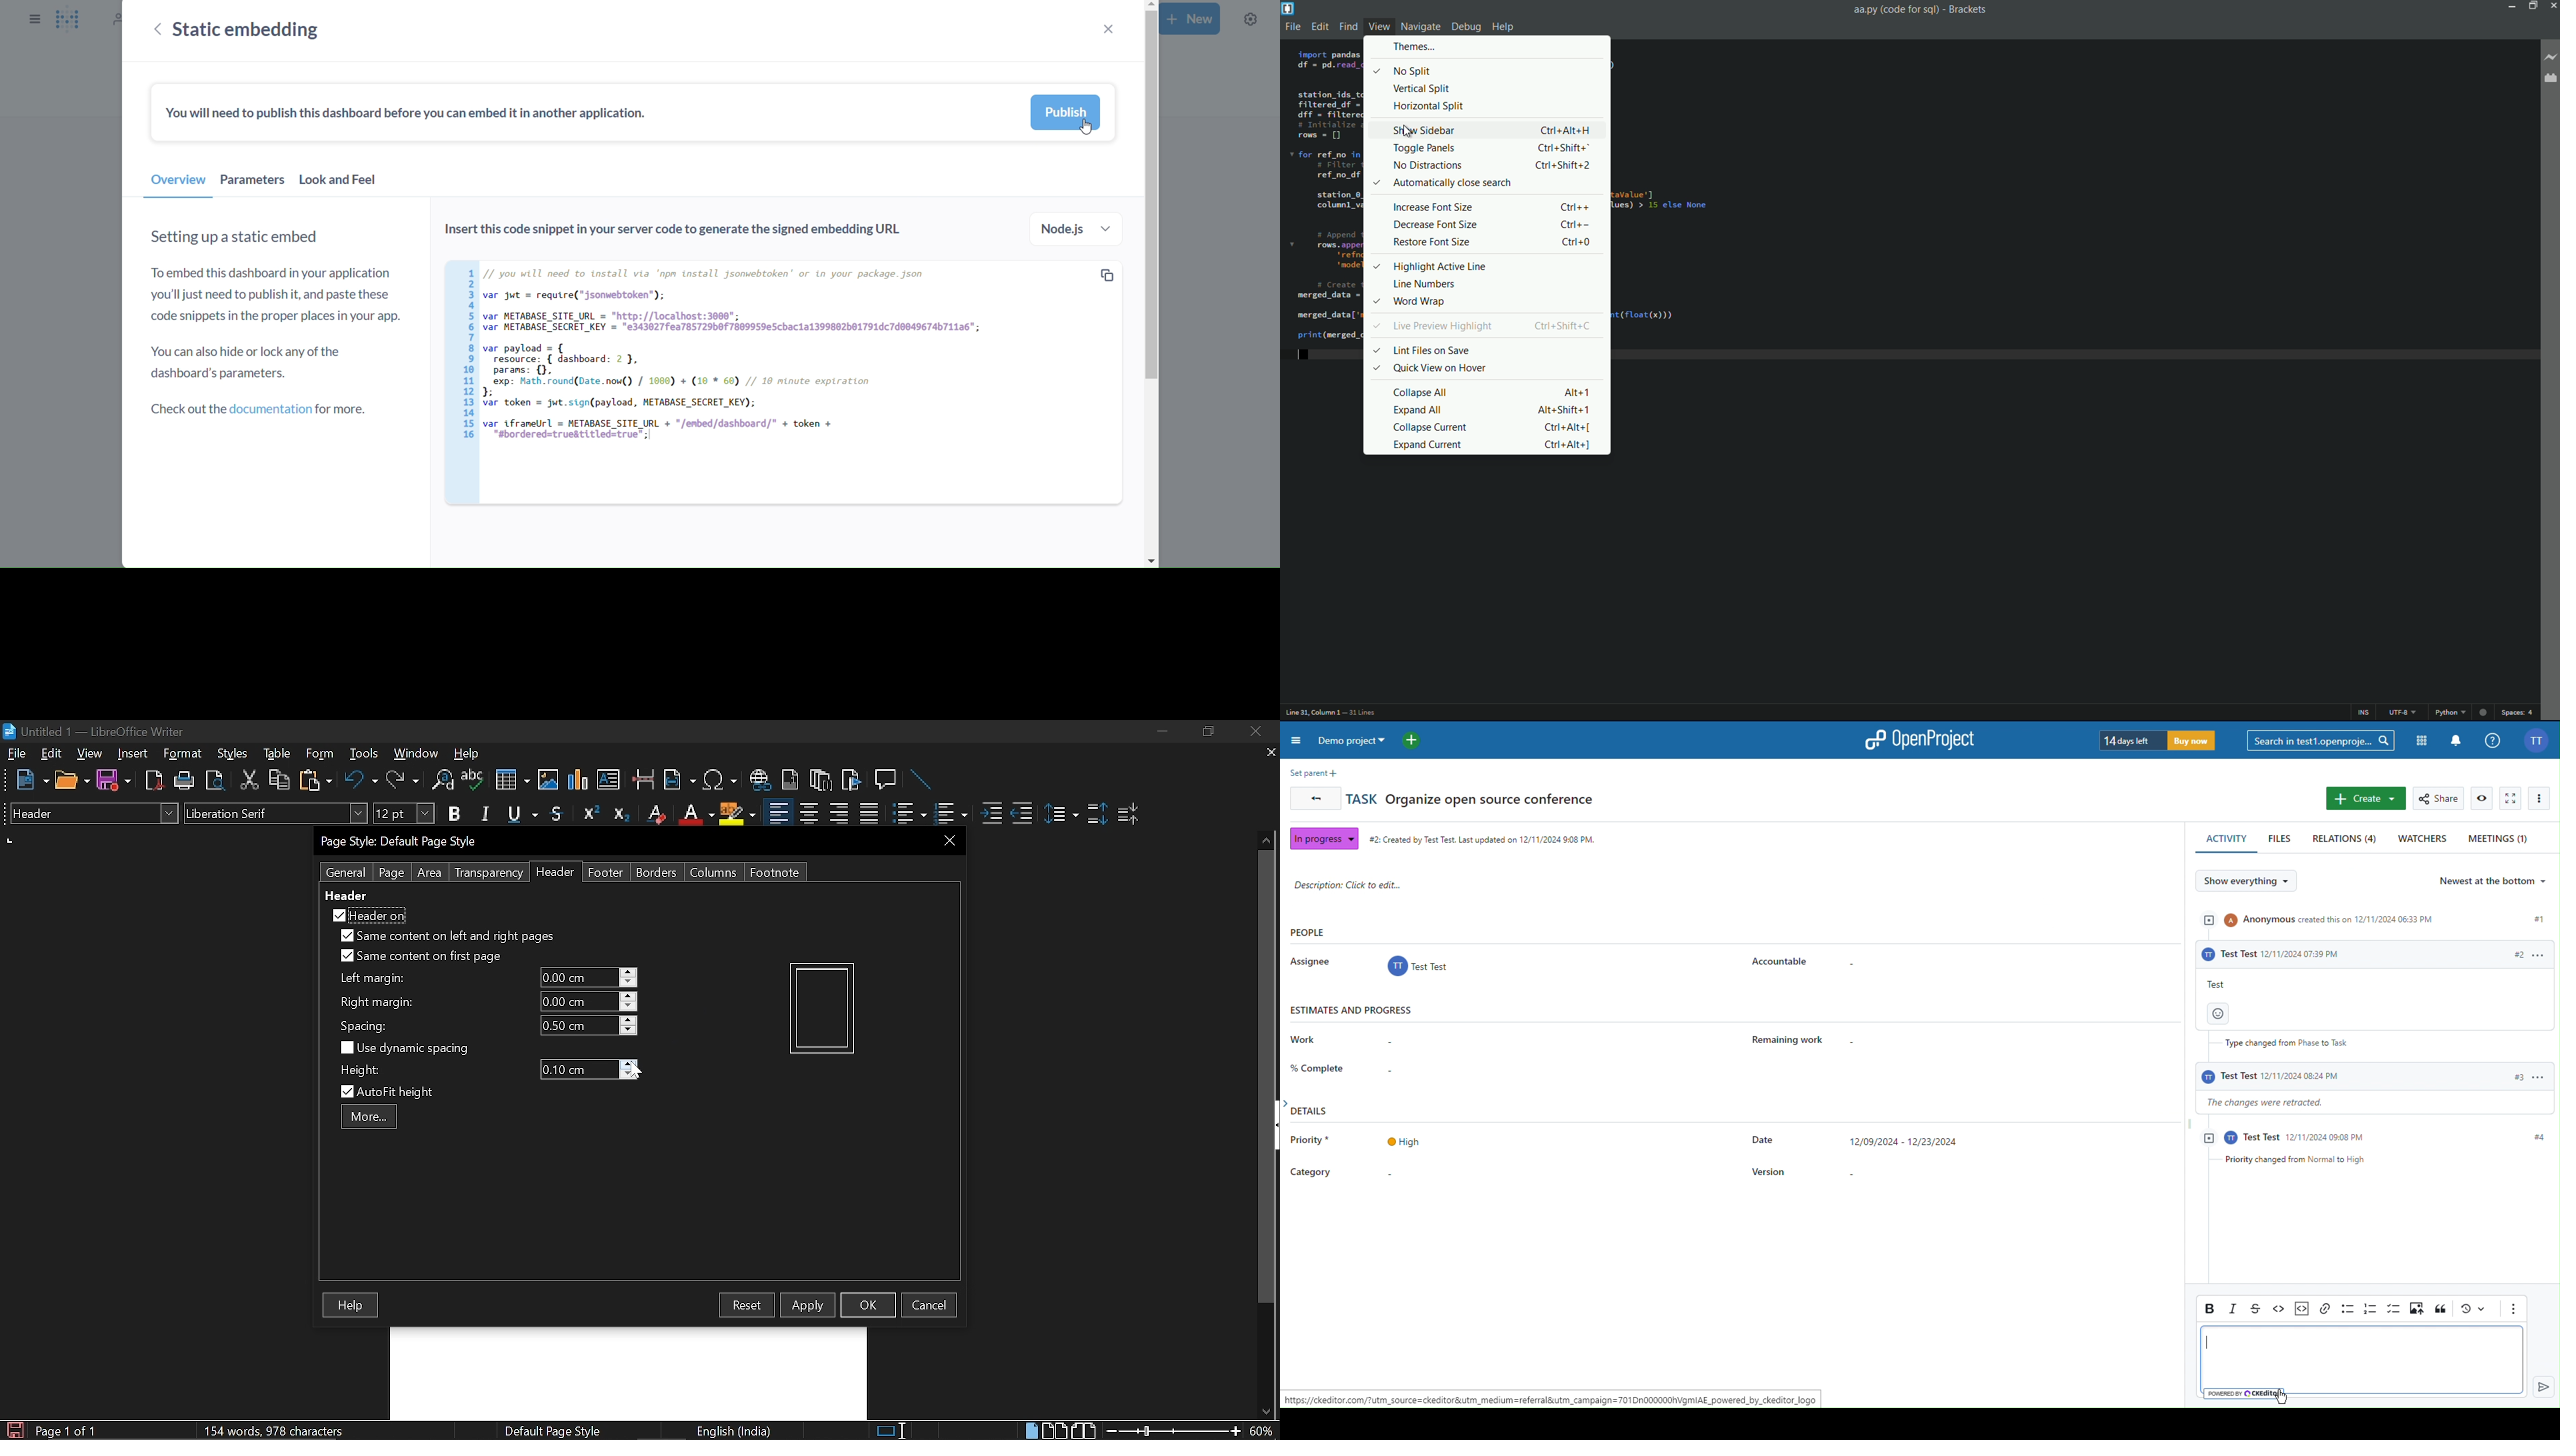 This screenshot has height=1456, width=2576. What do you see at coordinates (774, 872) in the screenshot?
I see `Footnote` at bounding box center [774, 872].